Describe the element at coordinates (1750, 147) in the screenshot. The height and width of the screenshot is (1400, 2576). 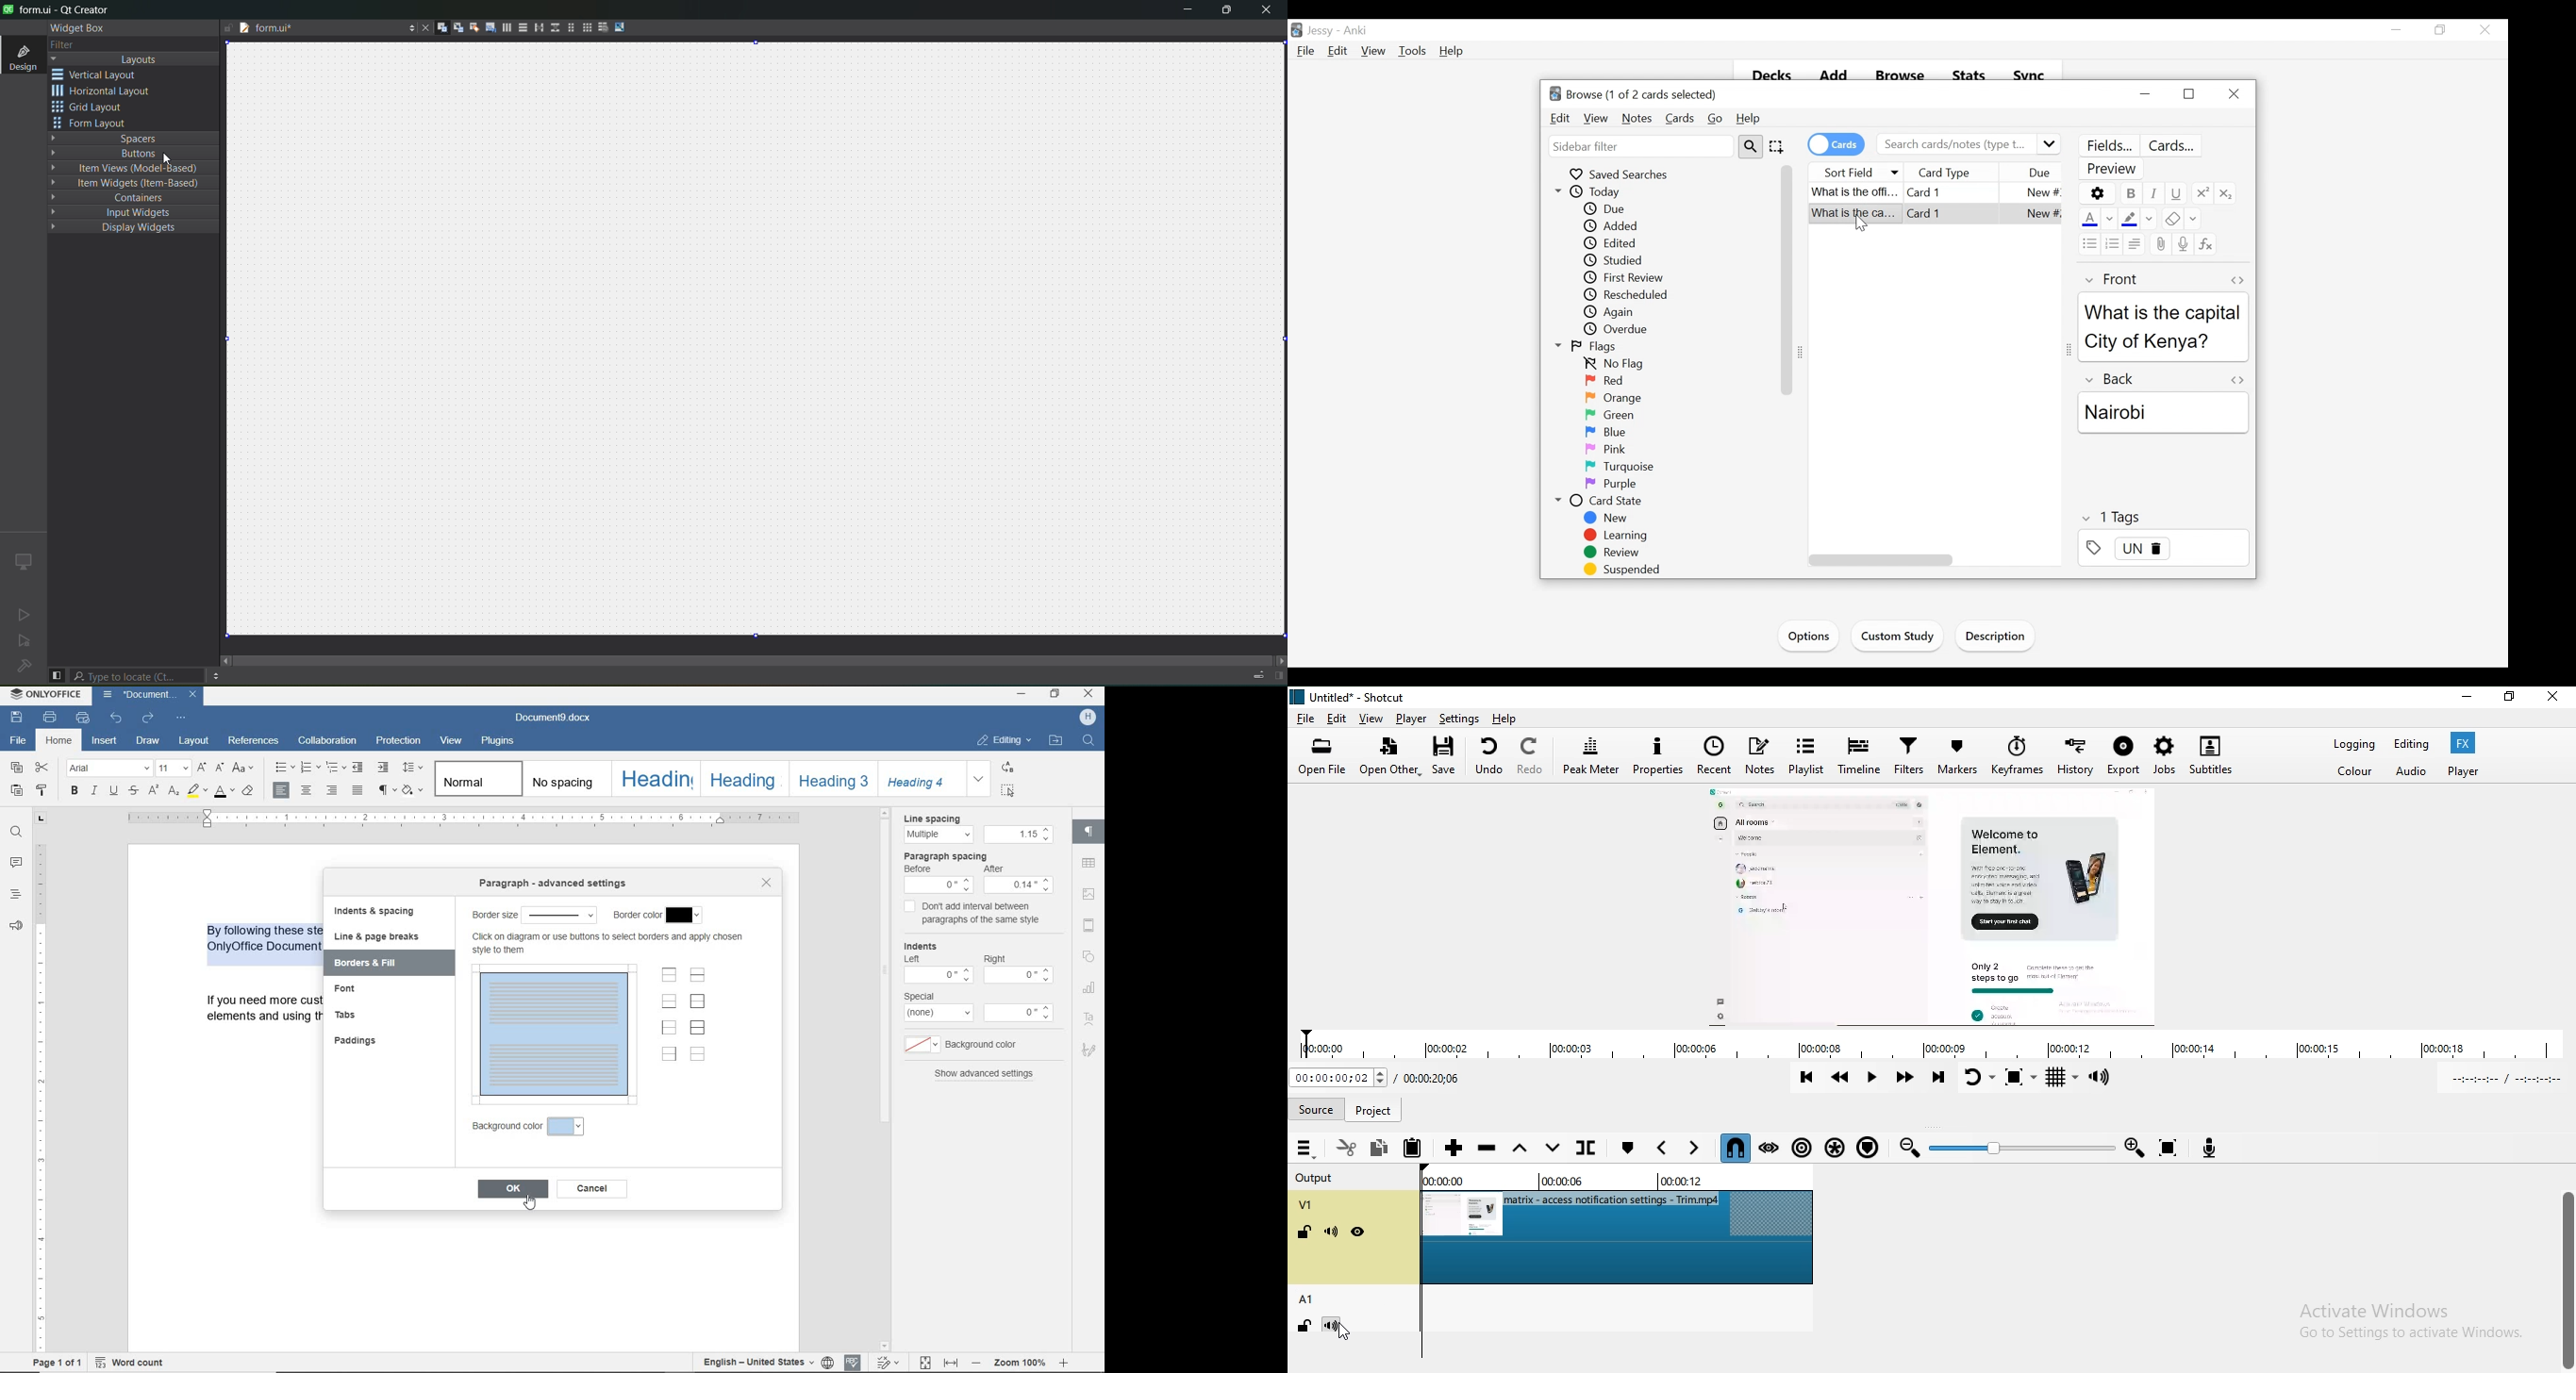
I see `Search Tool` at that location.